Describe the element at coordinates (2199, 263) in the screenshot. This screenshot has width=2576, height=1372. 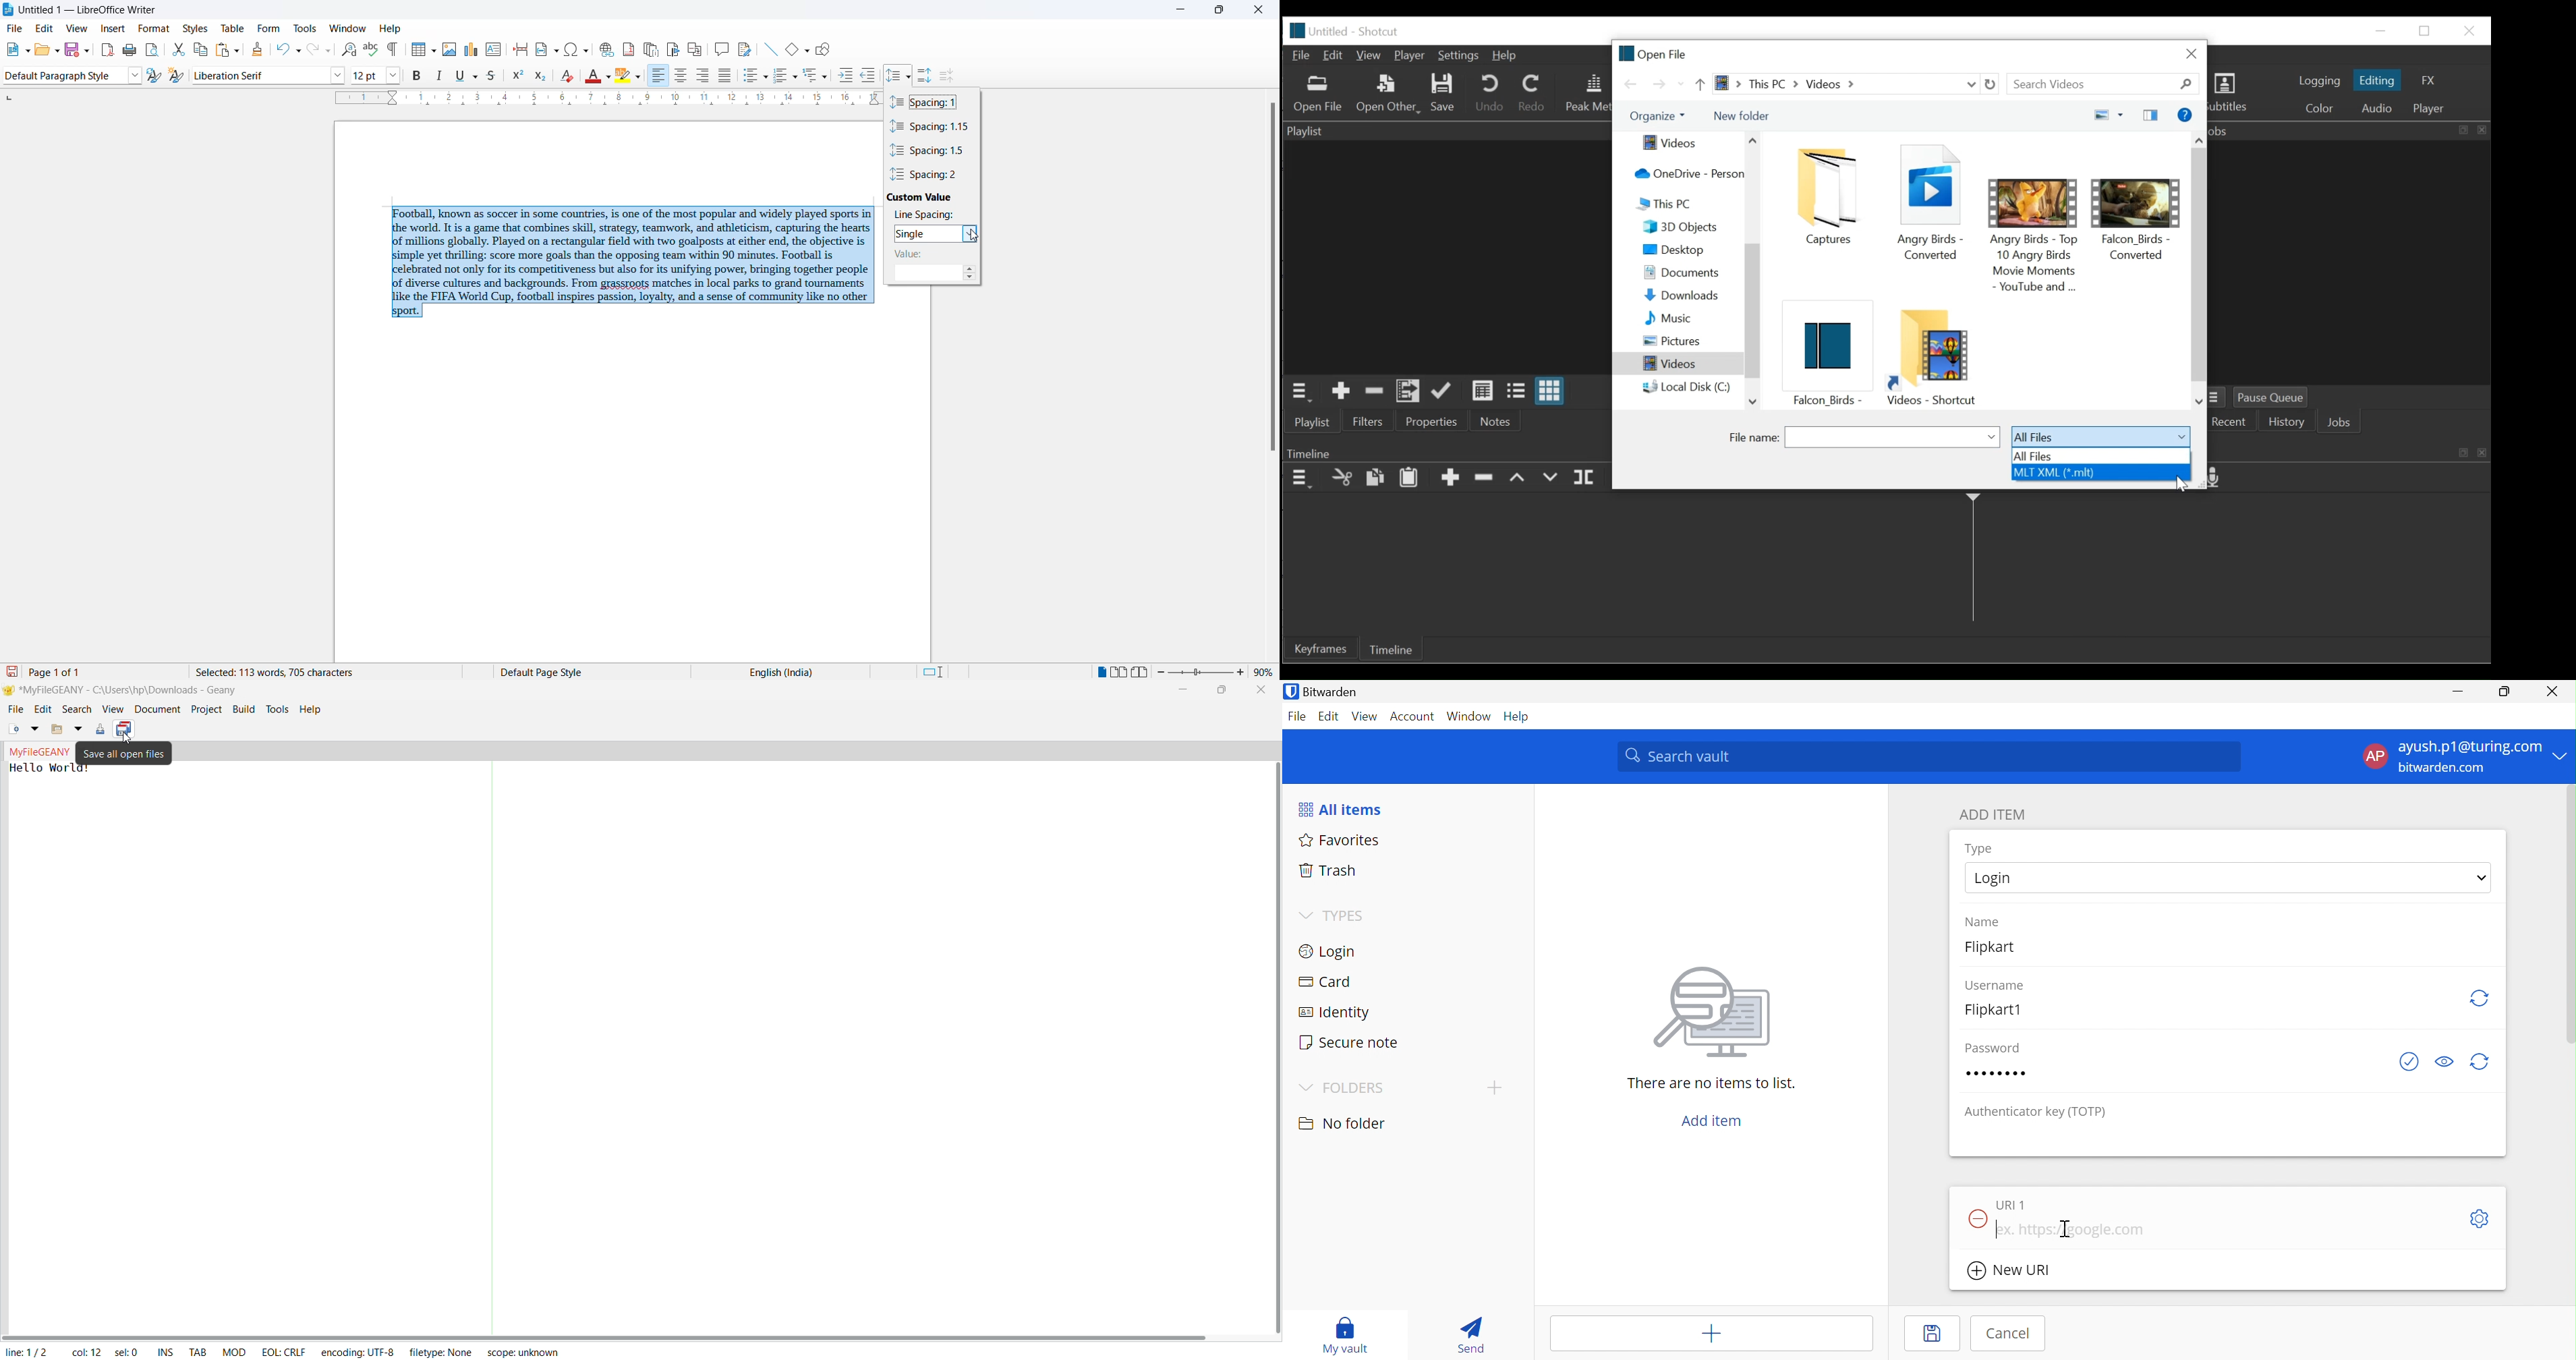
I see `Vertical Scroll bar` at that location.